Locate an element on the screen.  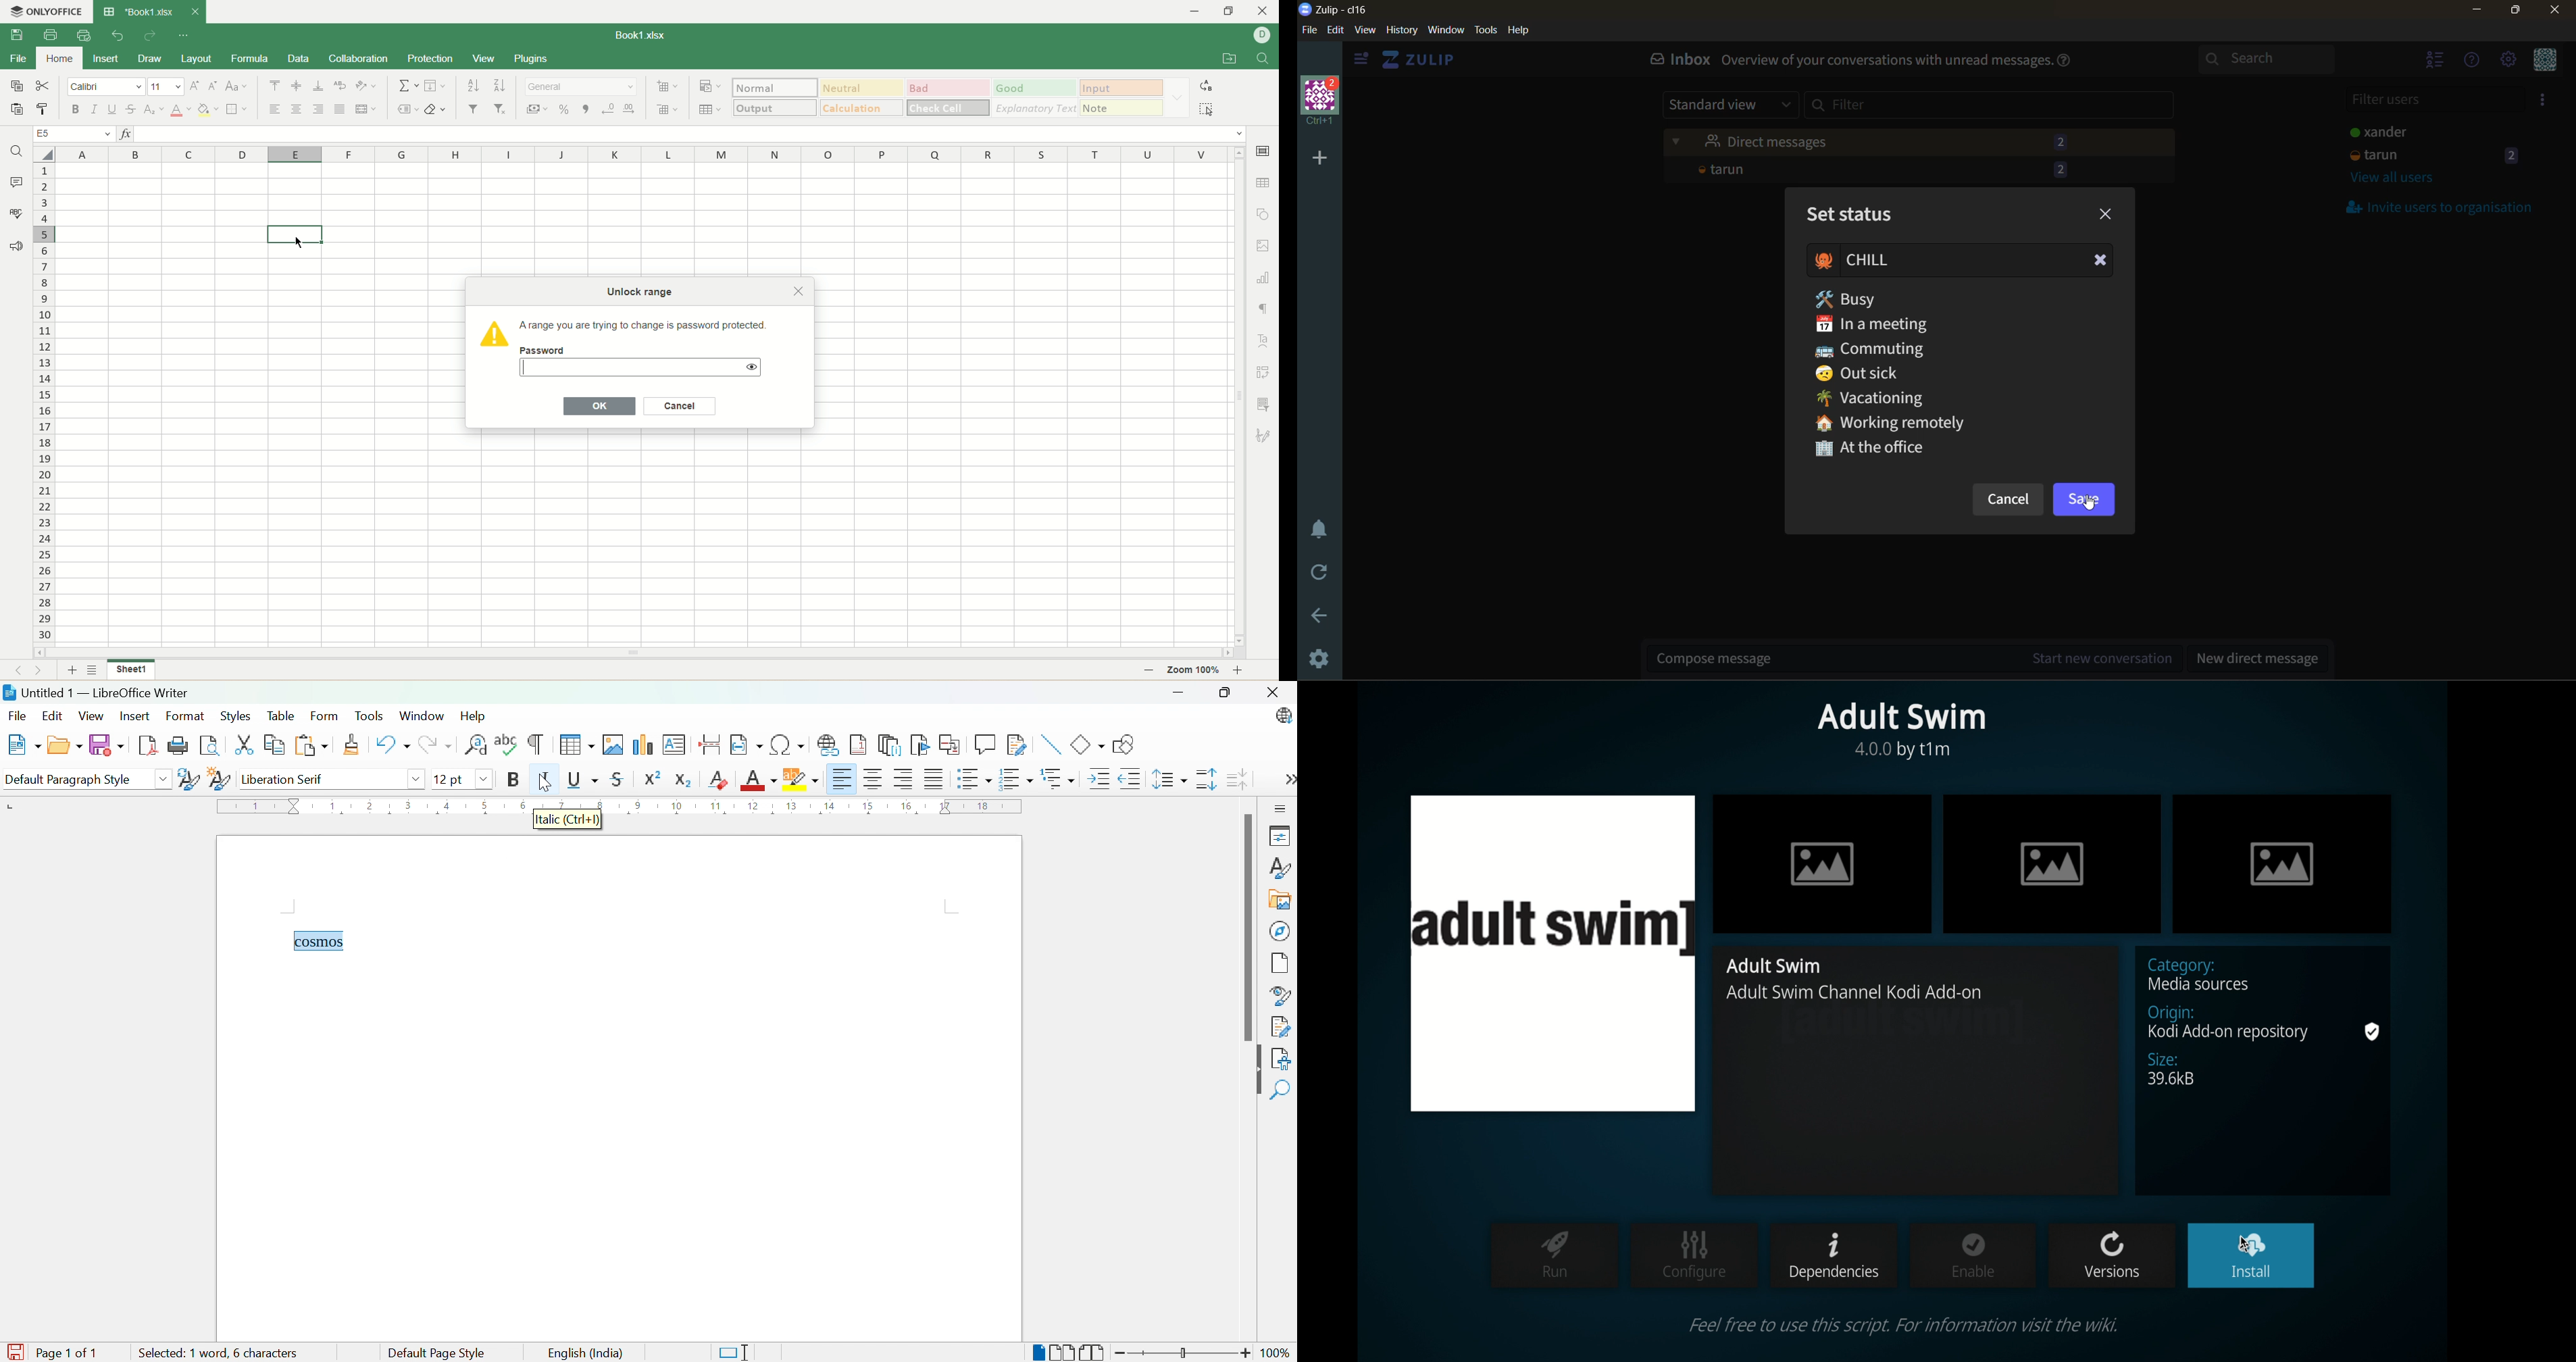
Cut is located at coordinates (247, 747).